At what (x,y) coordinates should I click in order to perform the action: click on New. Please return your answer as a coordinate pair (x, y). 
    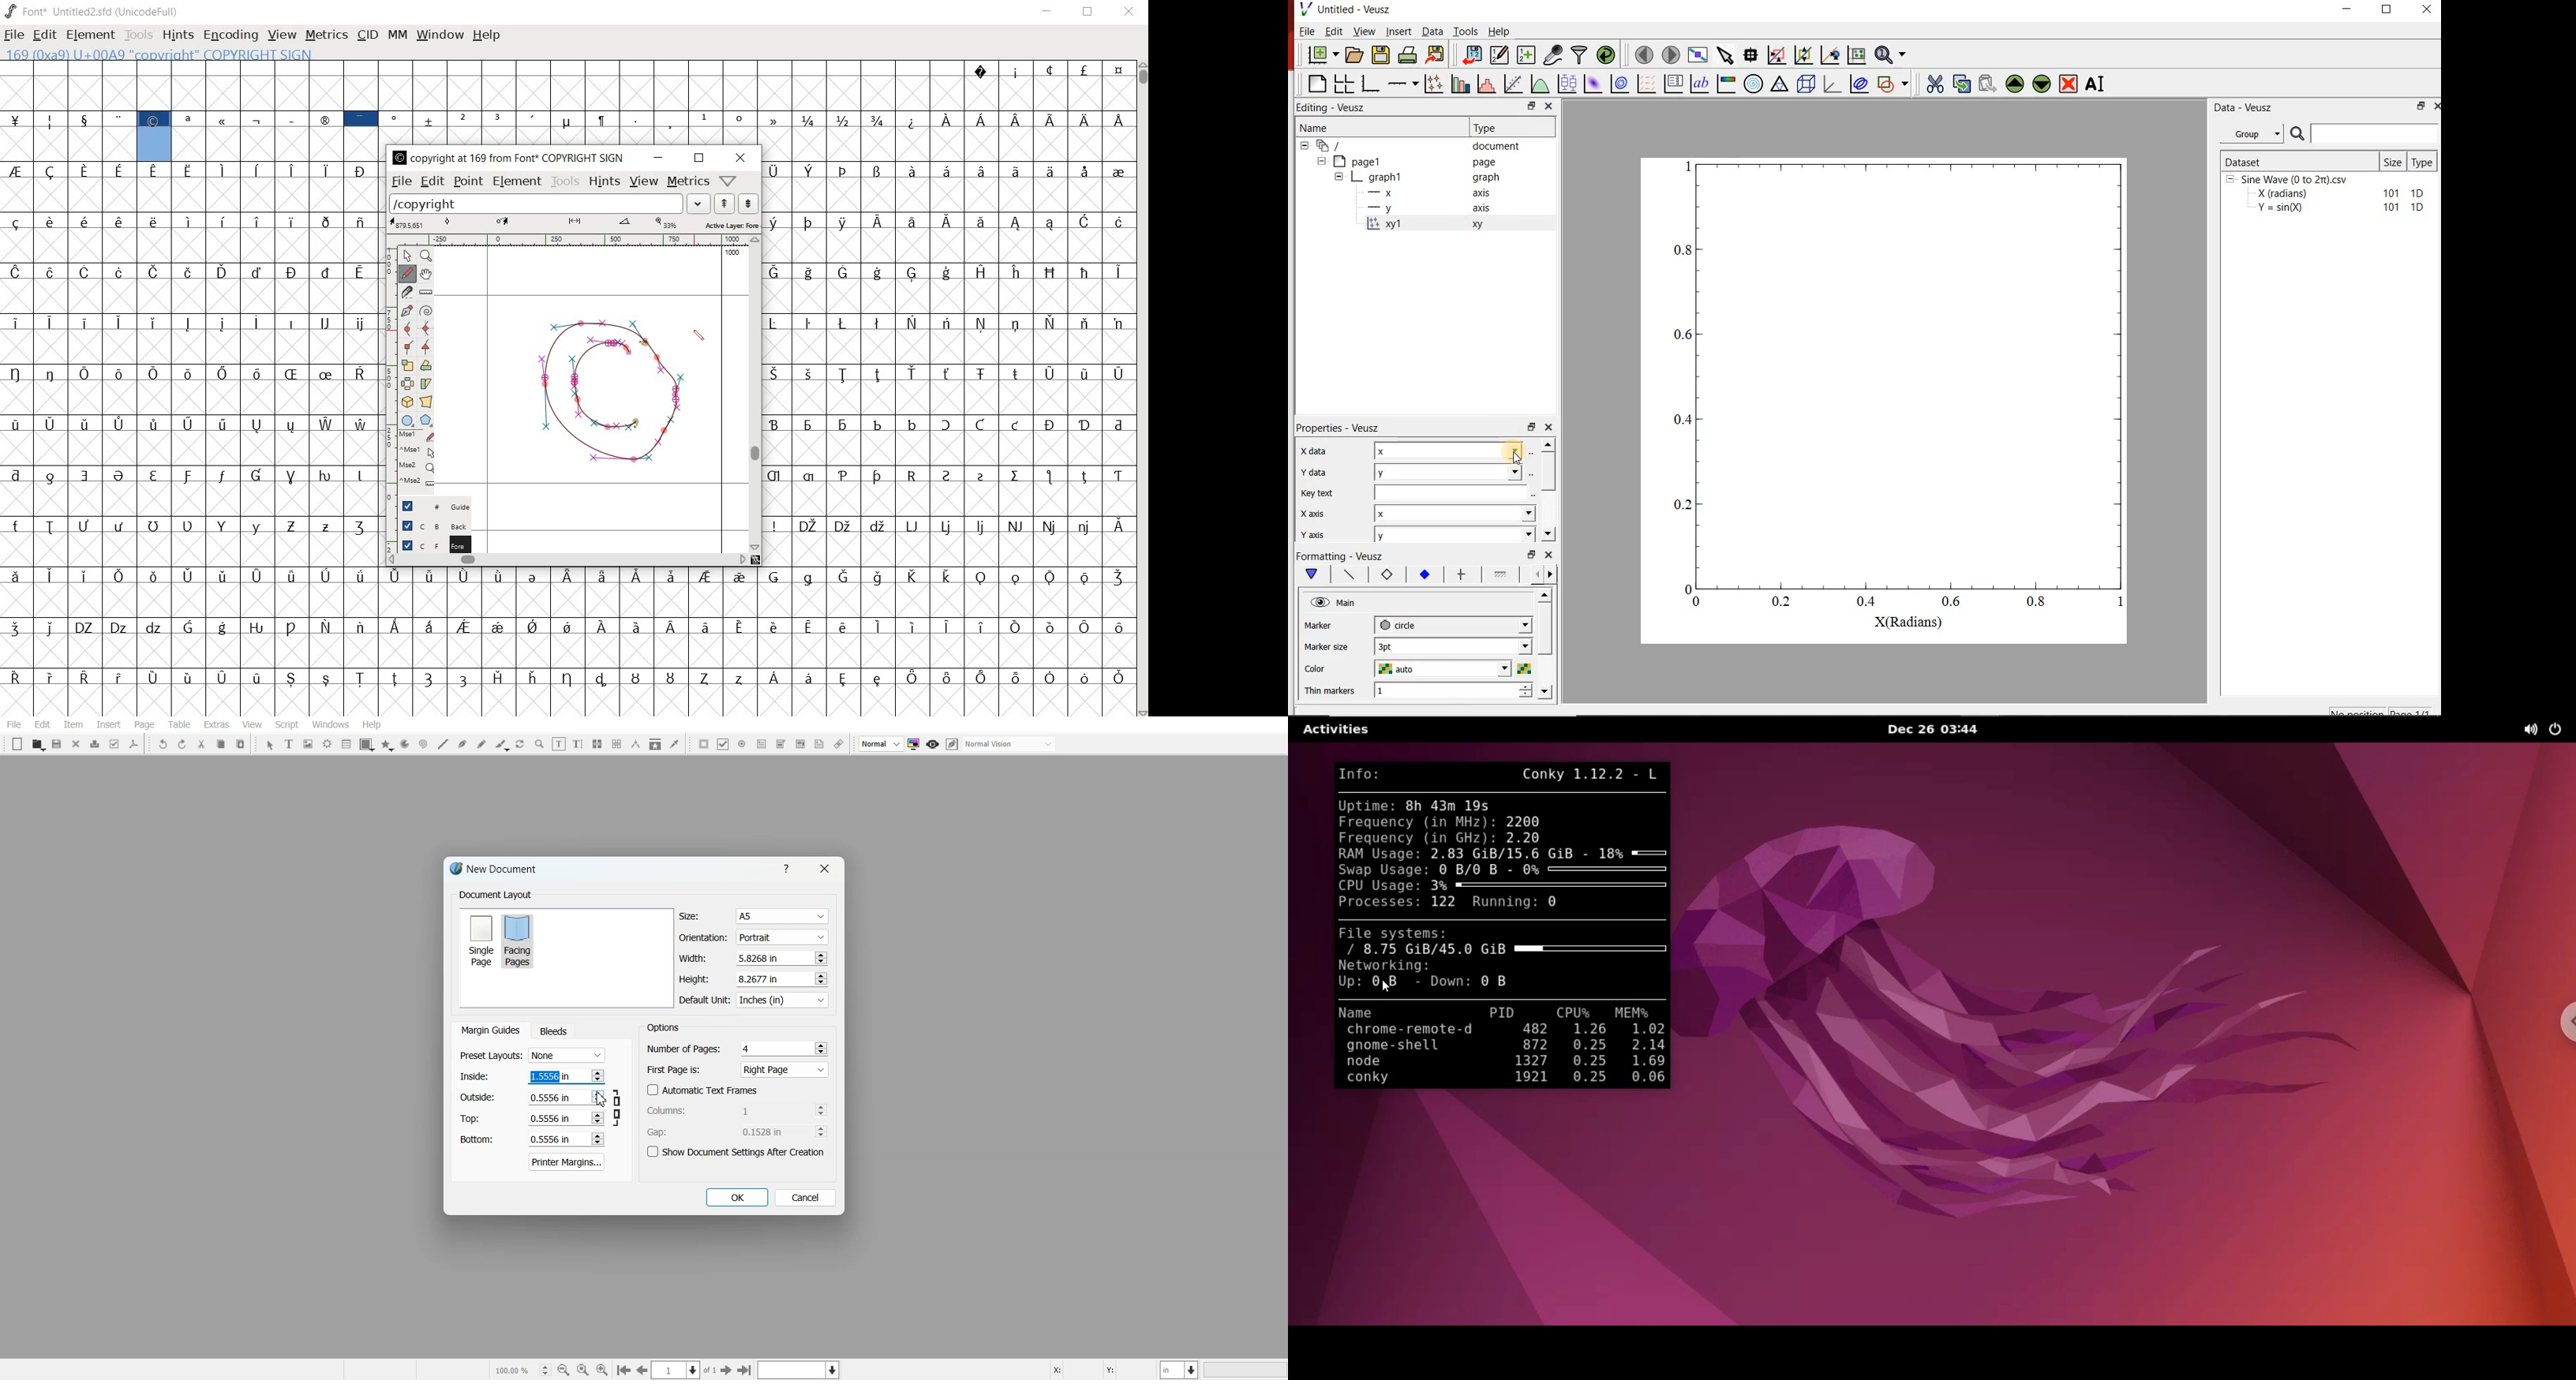
    Looking at the image, I should click on (17, 744).